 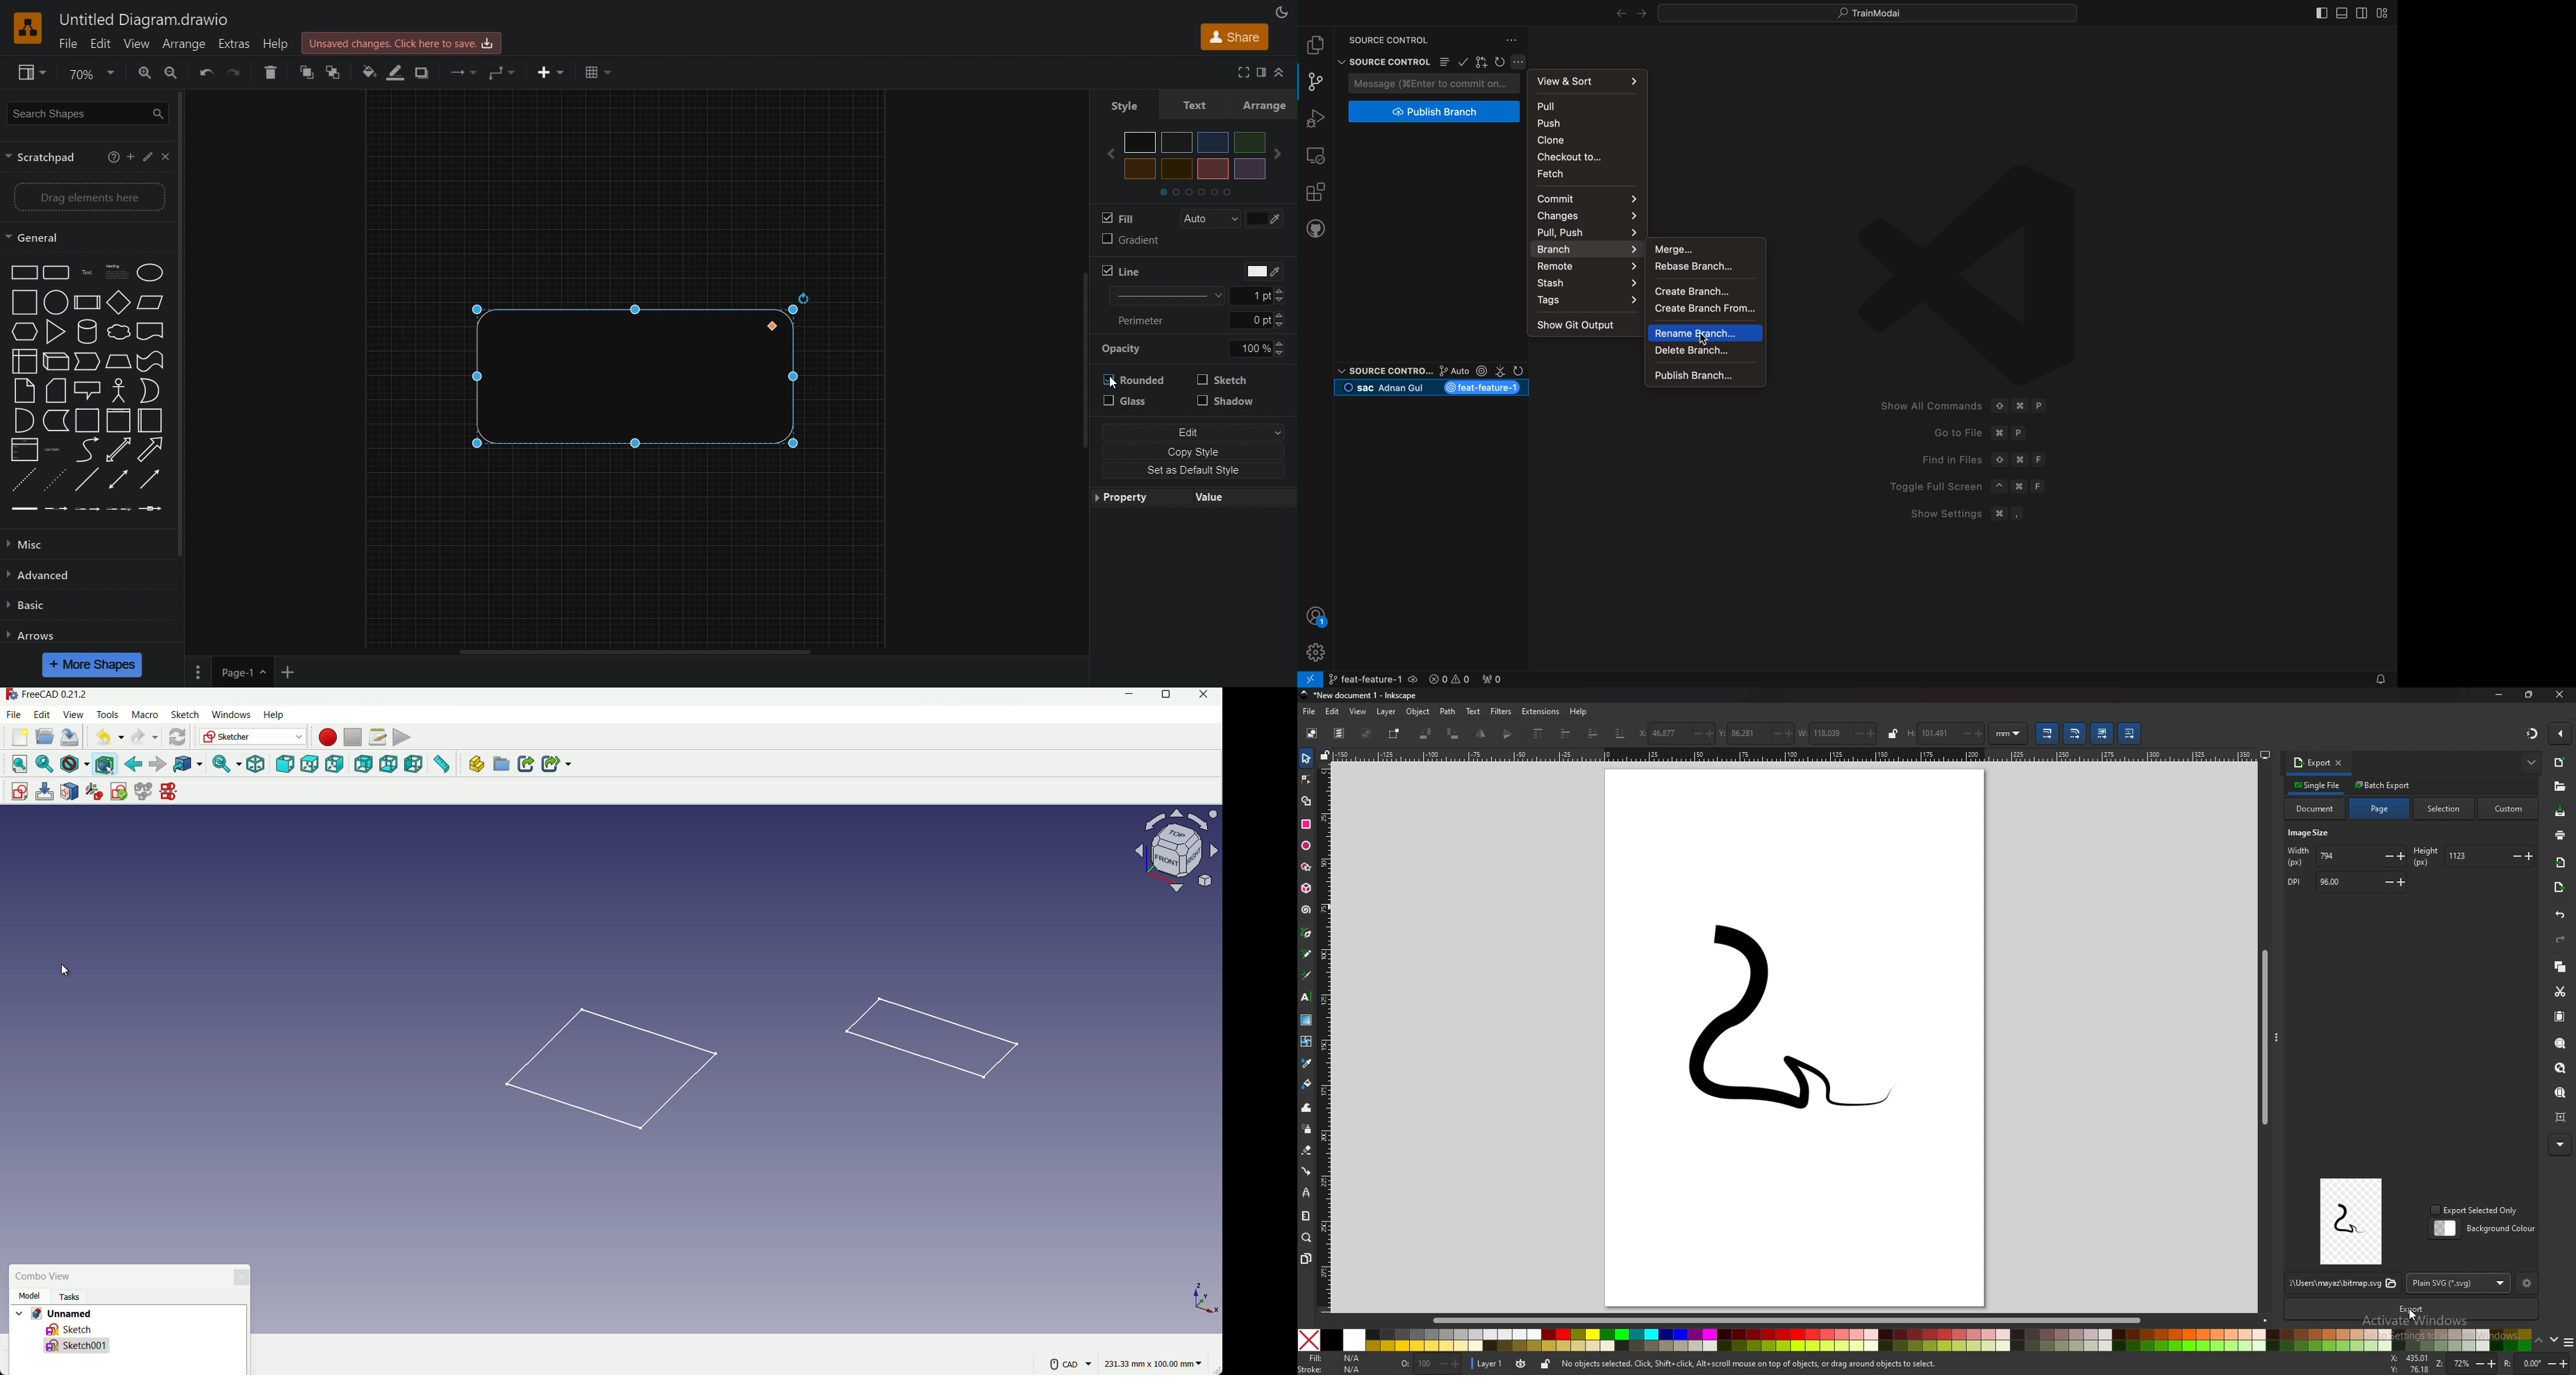 What do you see at coordinates (101, 44) in the screenshot?
I see `Edit` at bounding box center [101, 44].